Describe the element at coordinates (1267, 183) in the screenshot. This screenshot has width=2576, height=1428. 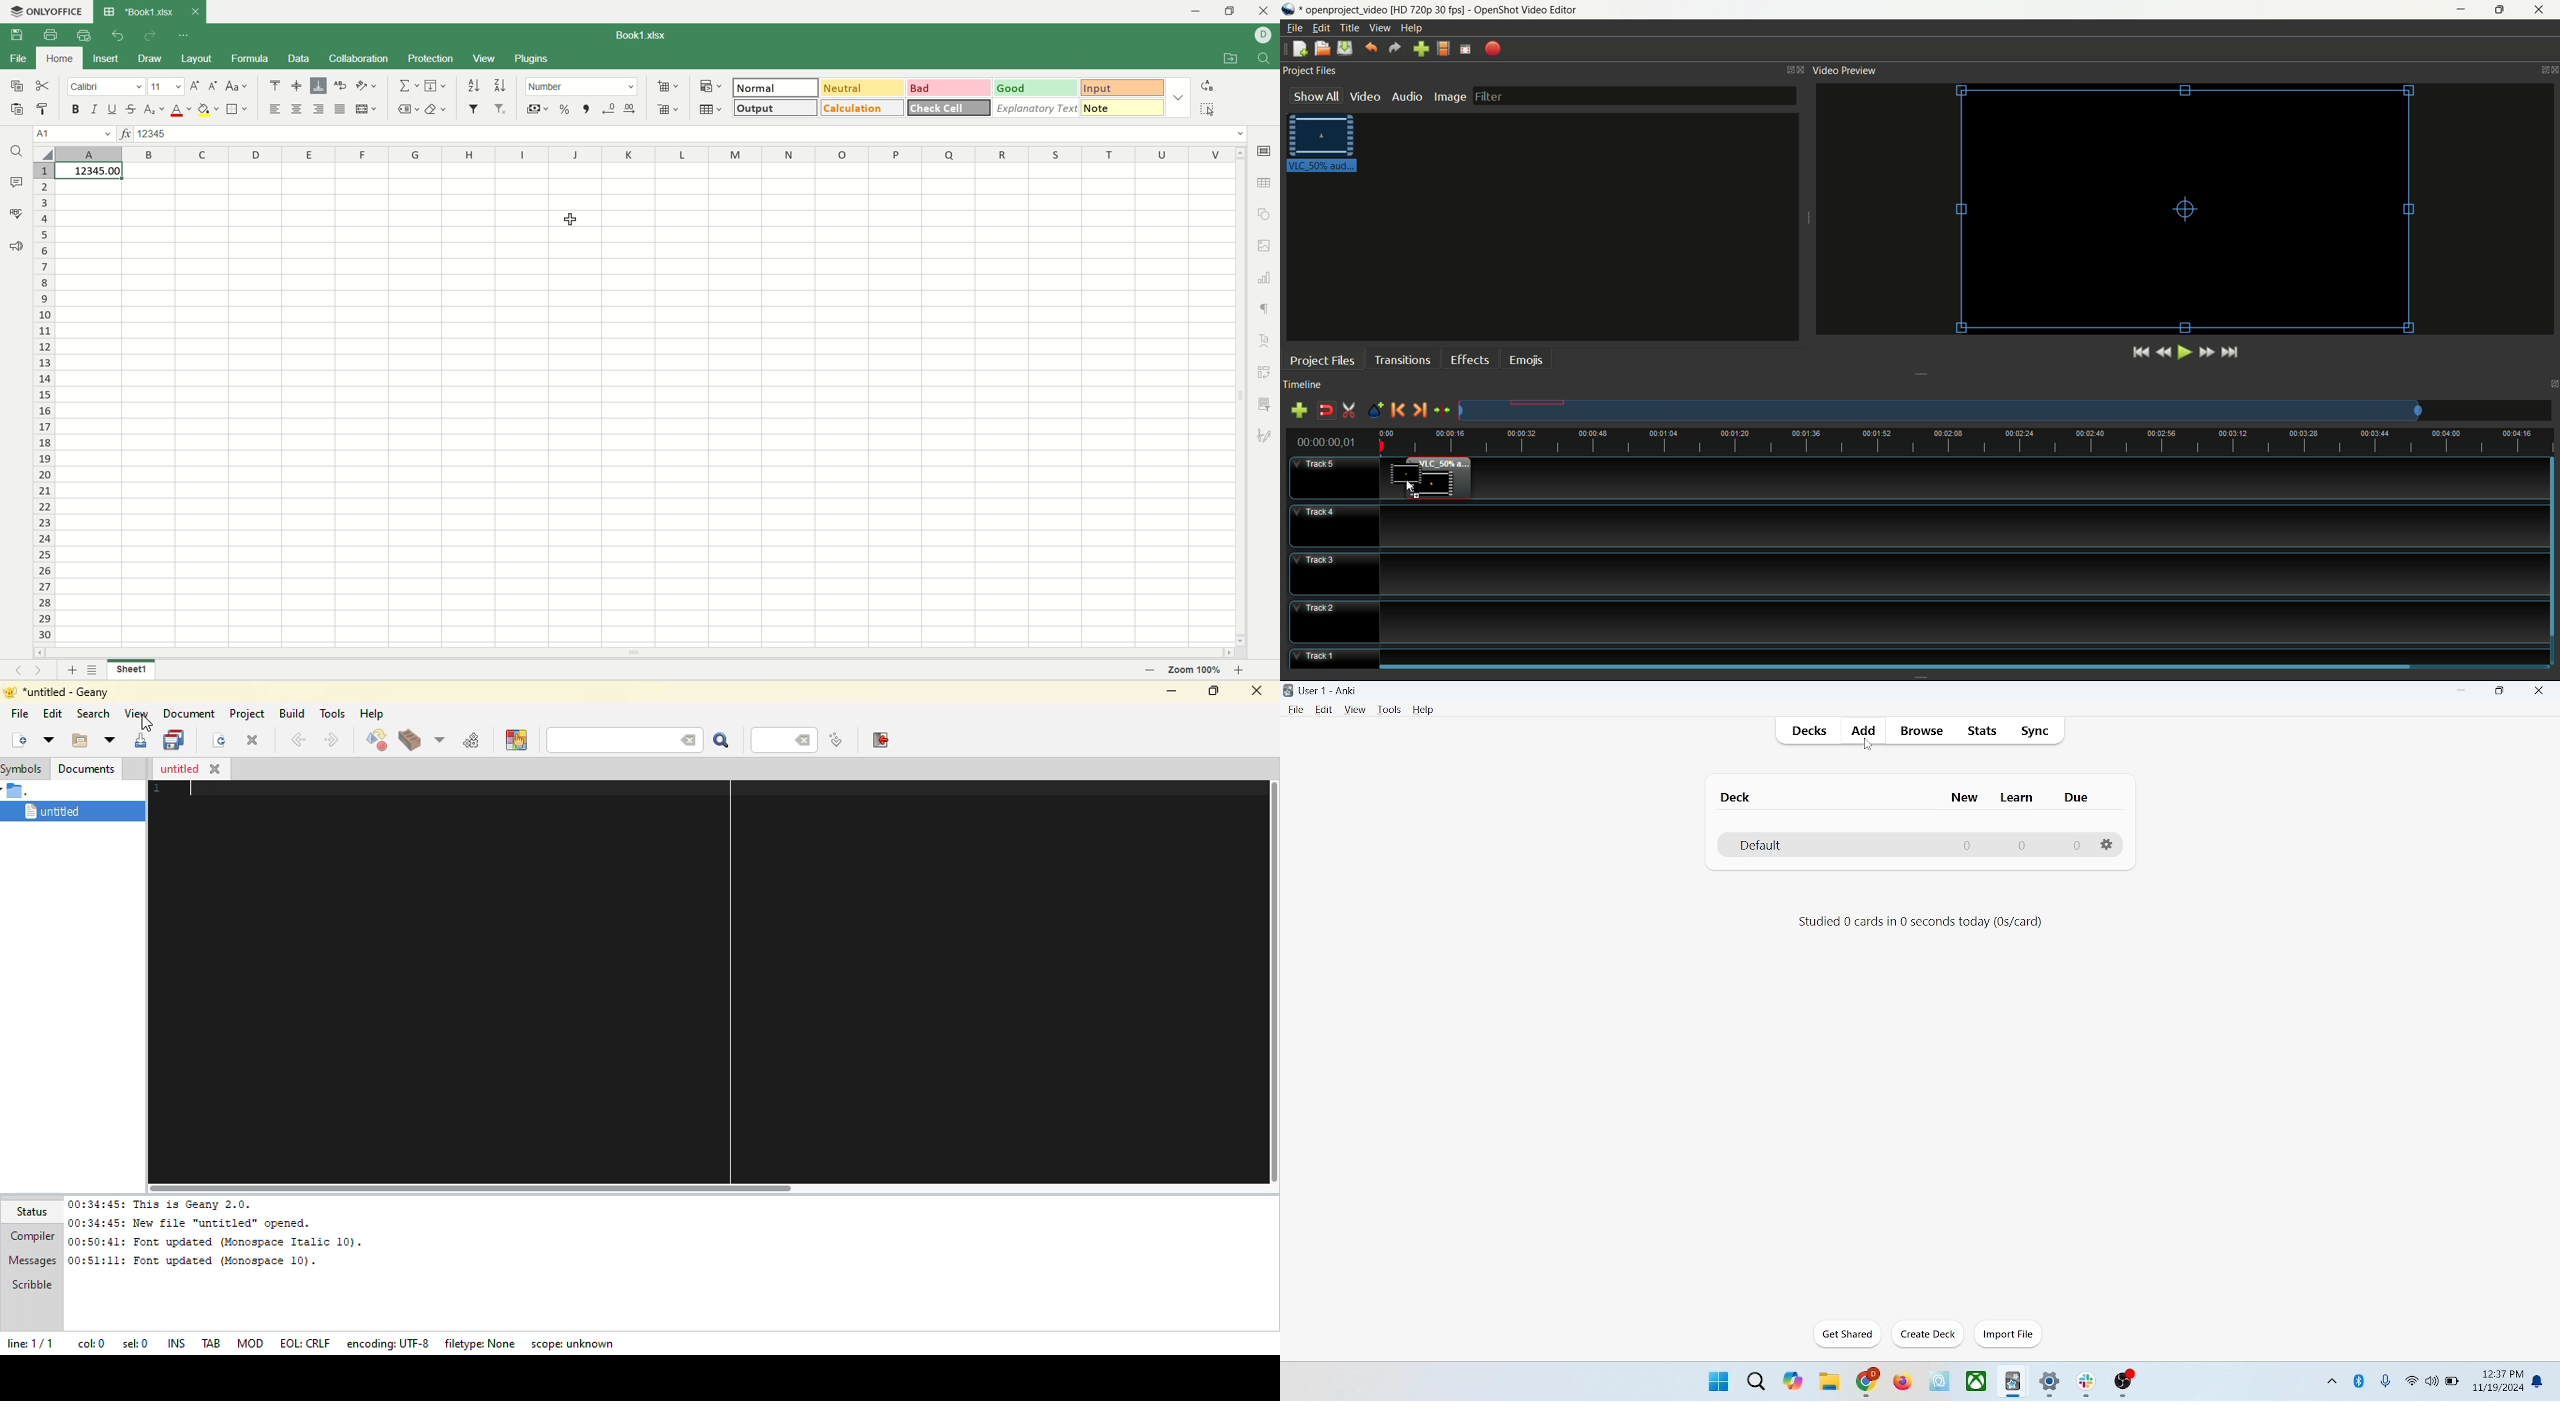
I see `table settings` at that location.